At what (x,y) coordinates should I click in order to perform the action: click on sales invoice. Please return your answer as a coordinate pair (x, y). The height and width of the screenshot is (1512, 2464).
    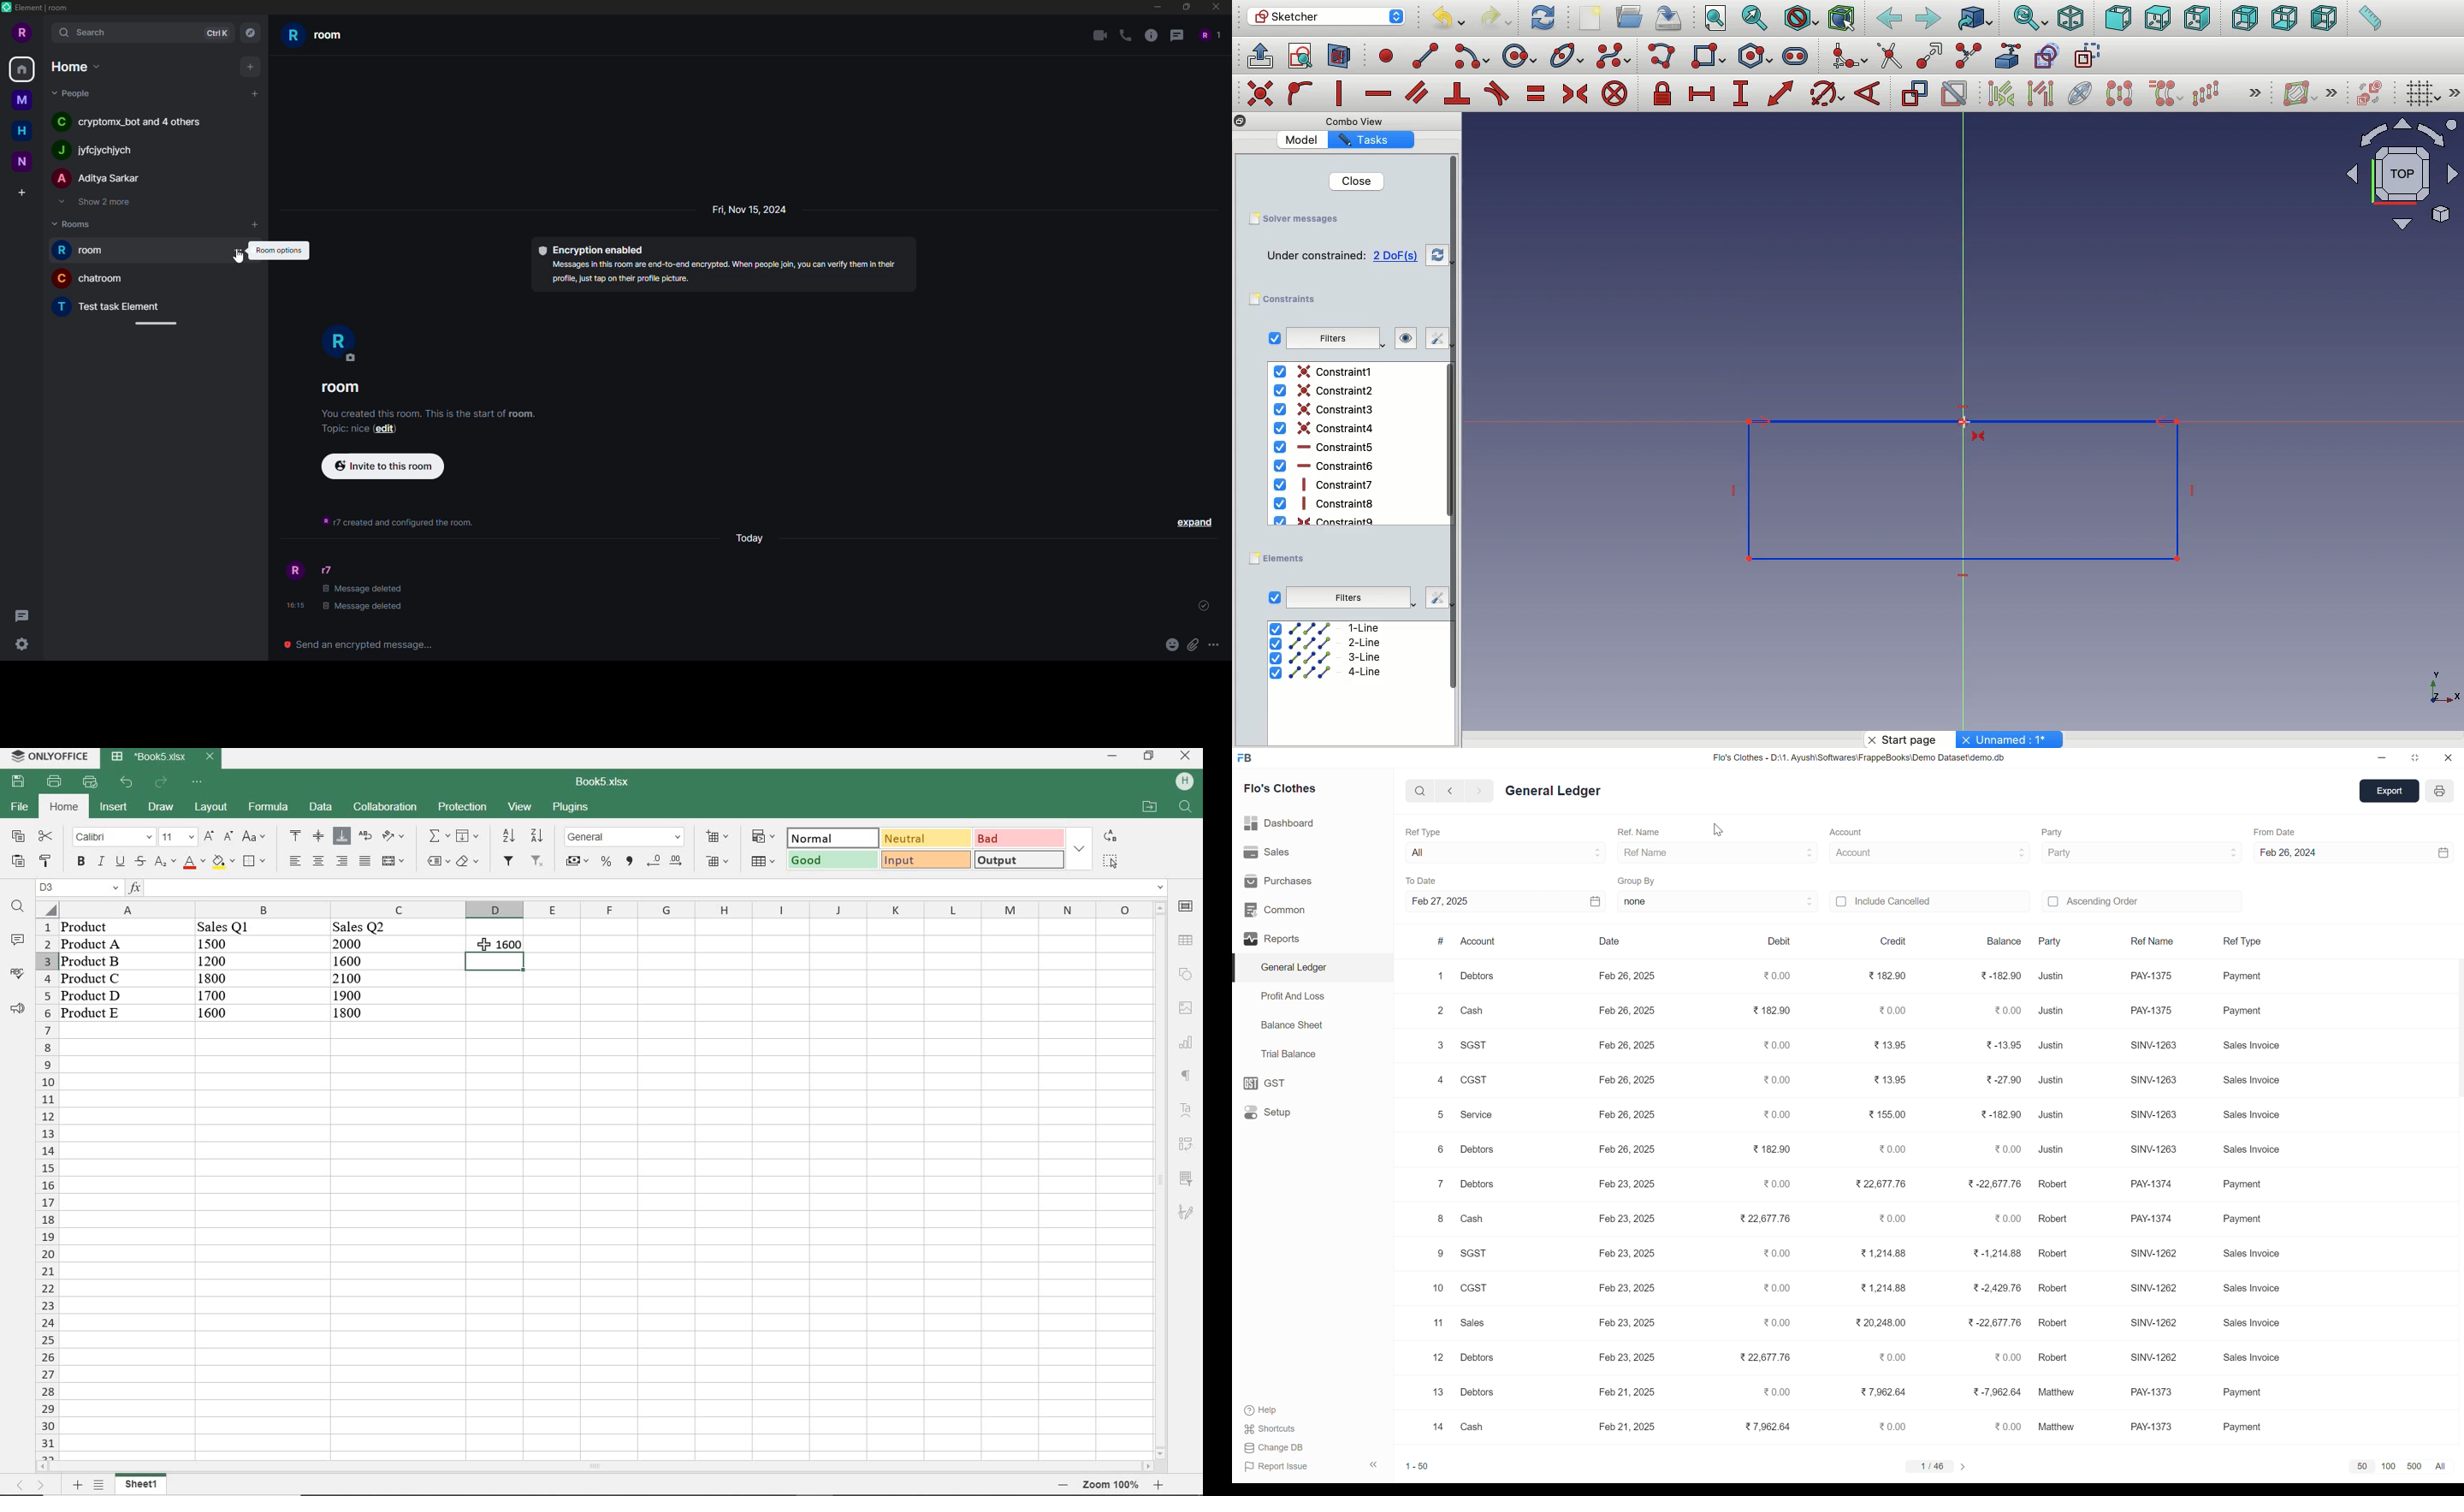
    Looking at the image, I should click on (2247, 1046).